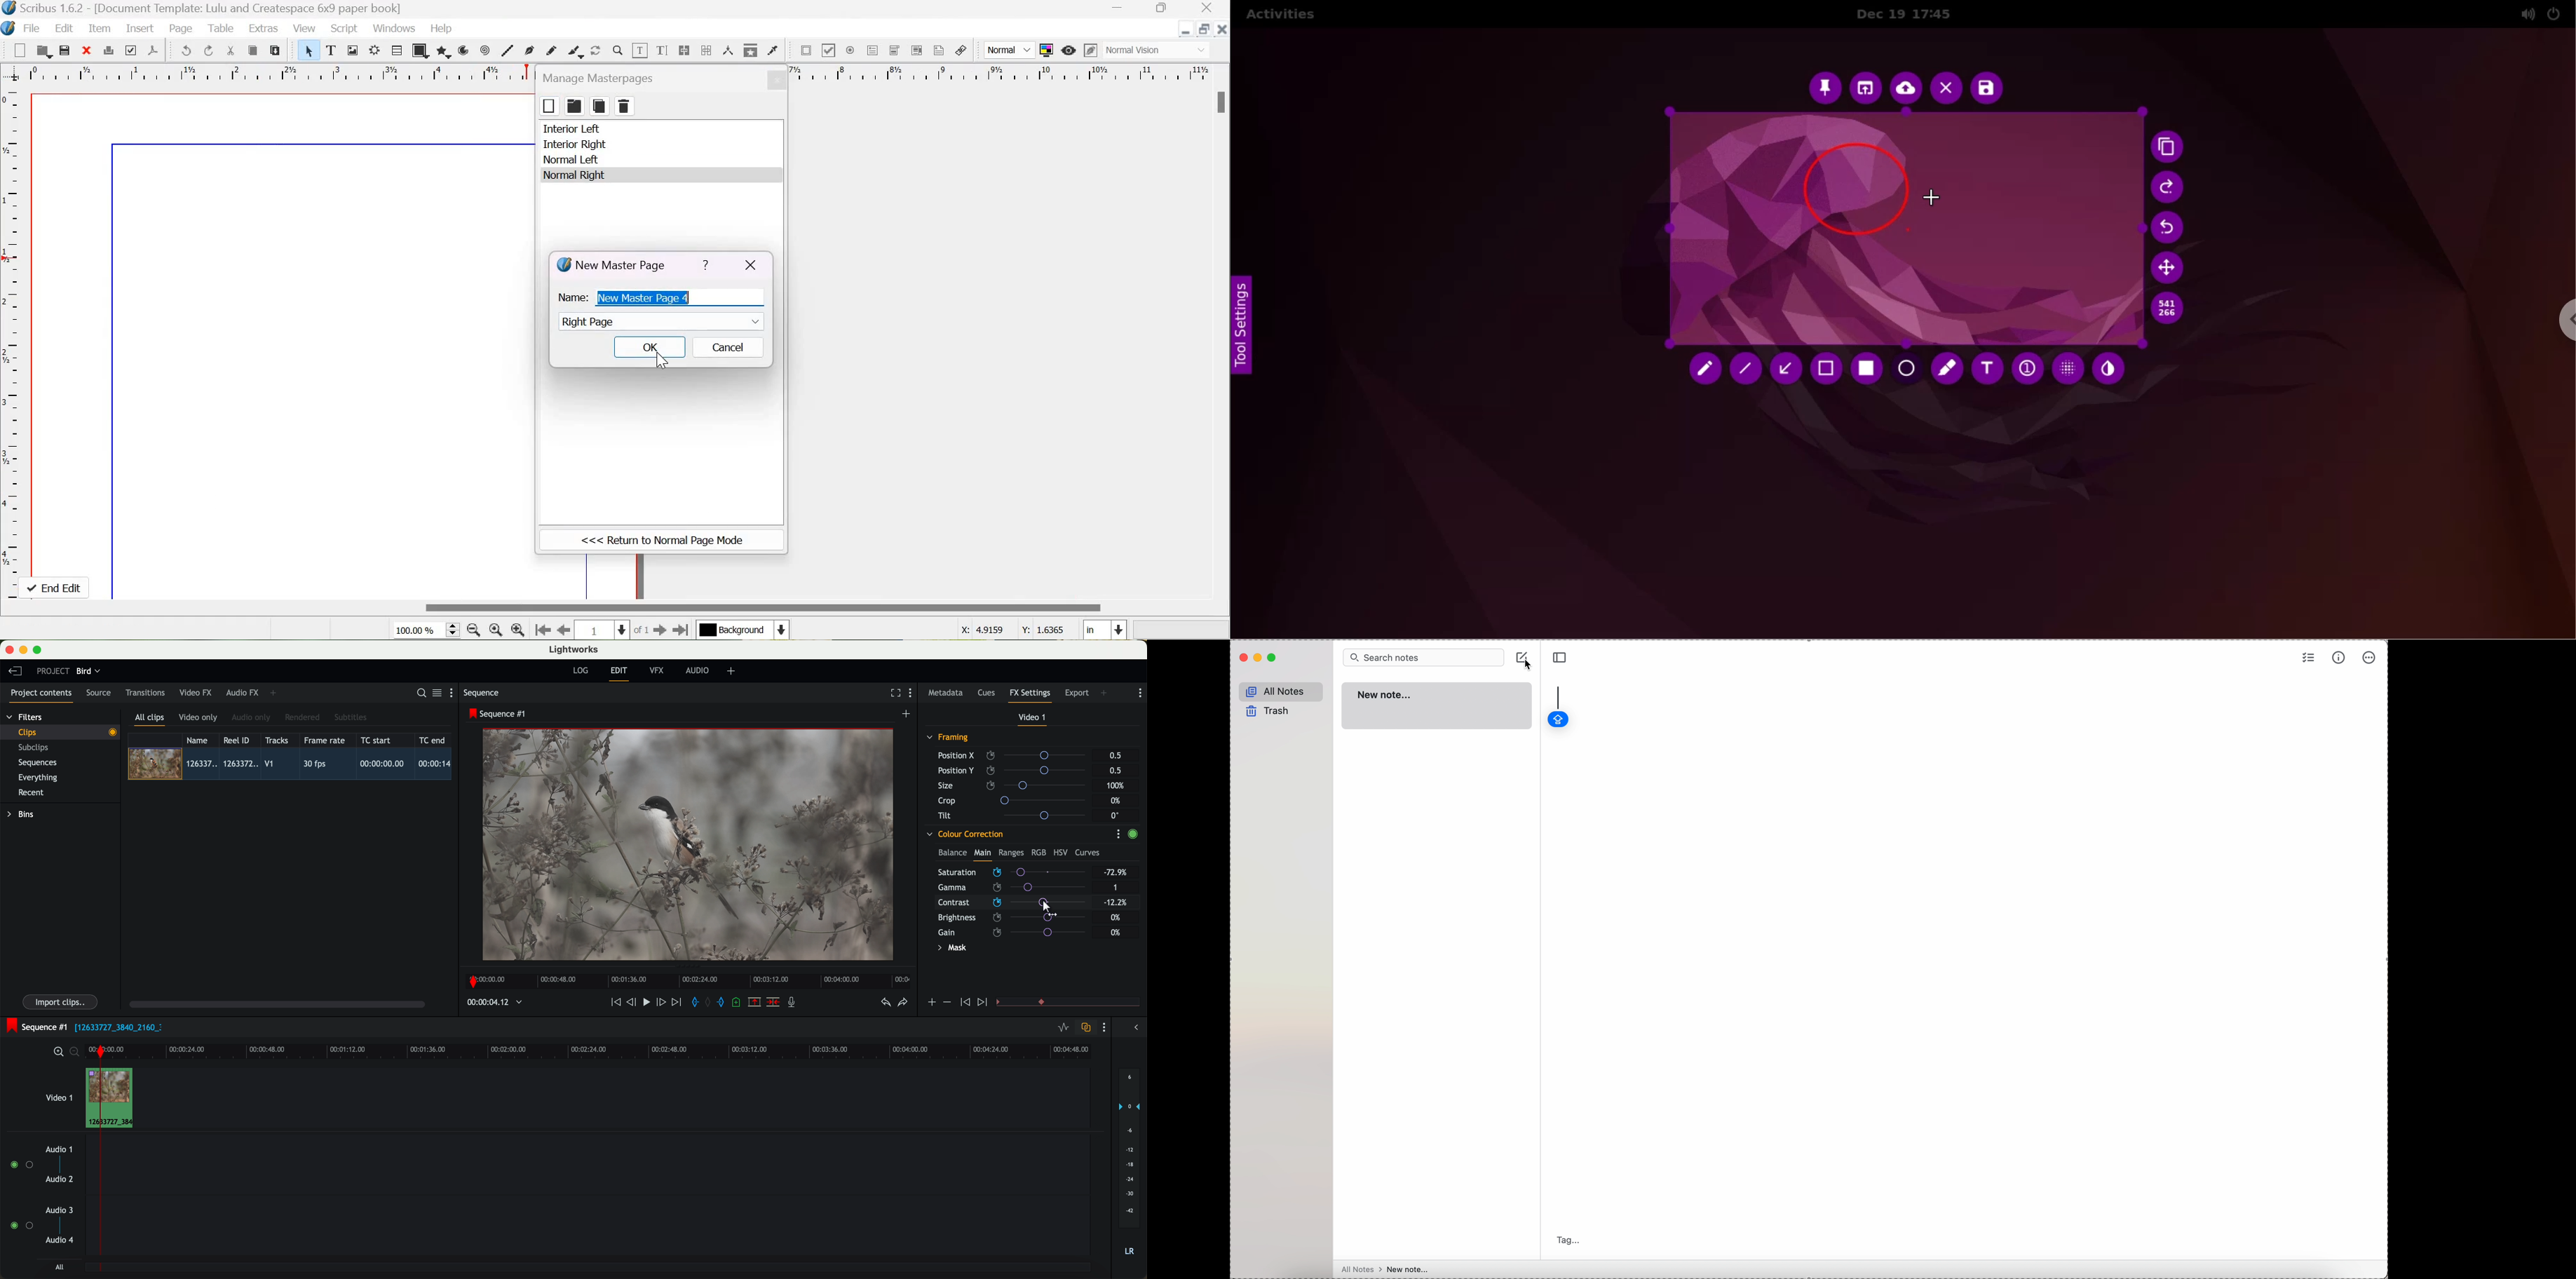 The height and width of the screenshot is (1288, 2576). What do you see at coordinates (198, 718) in the screenshot?
I see `video only` at bounding box center [198, 718].